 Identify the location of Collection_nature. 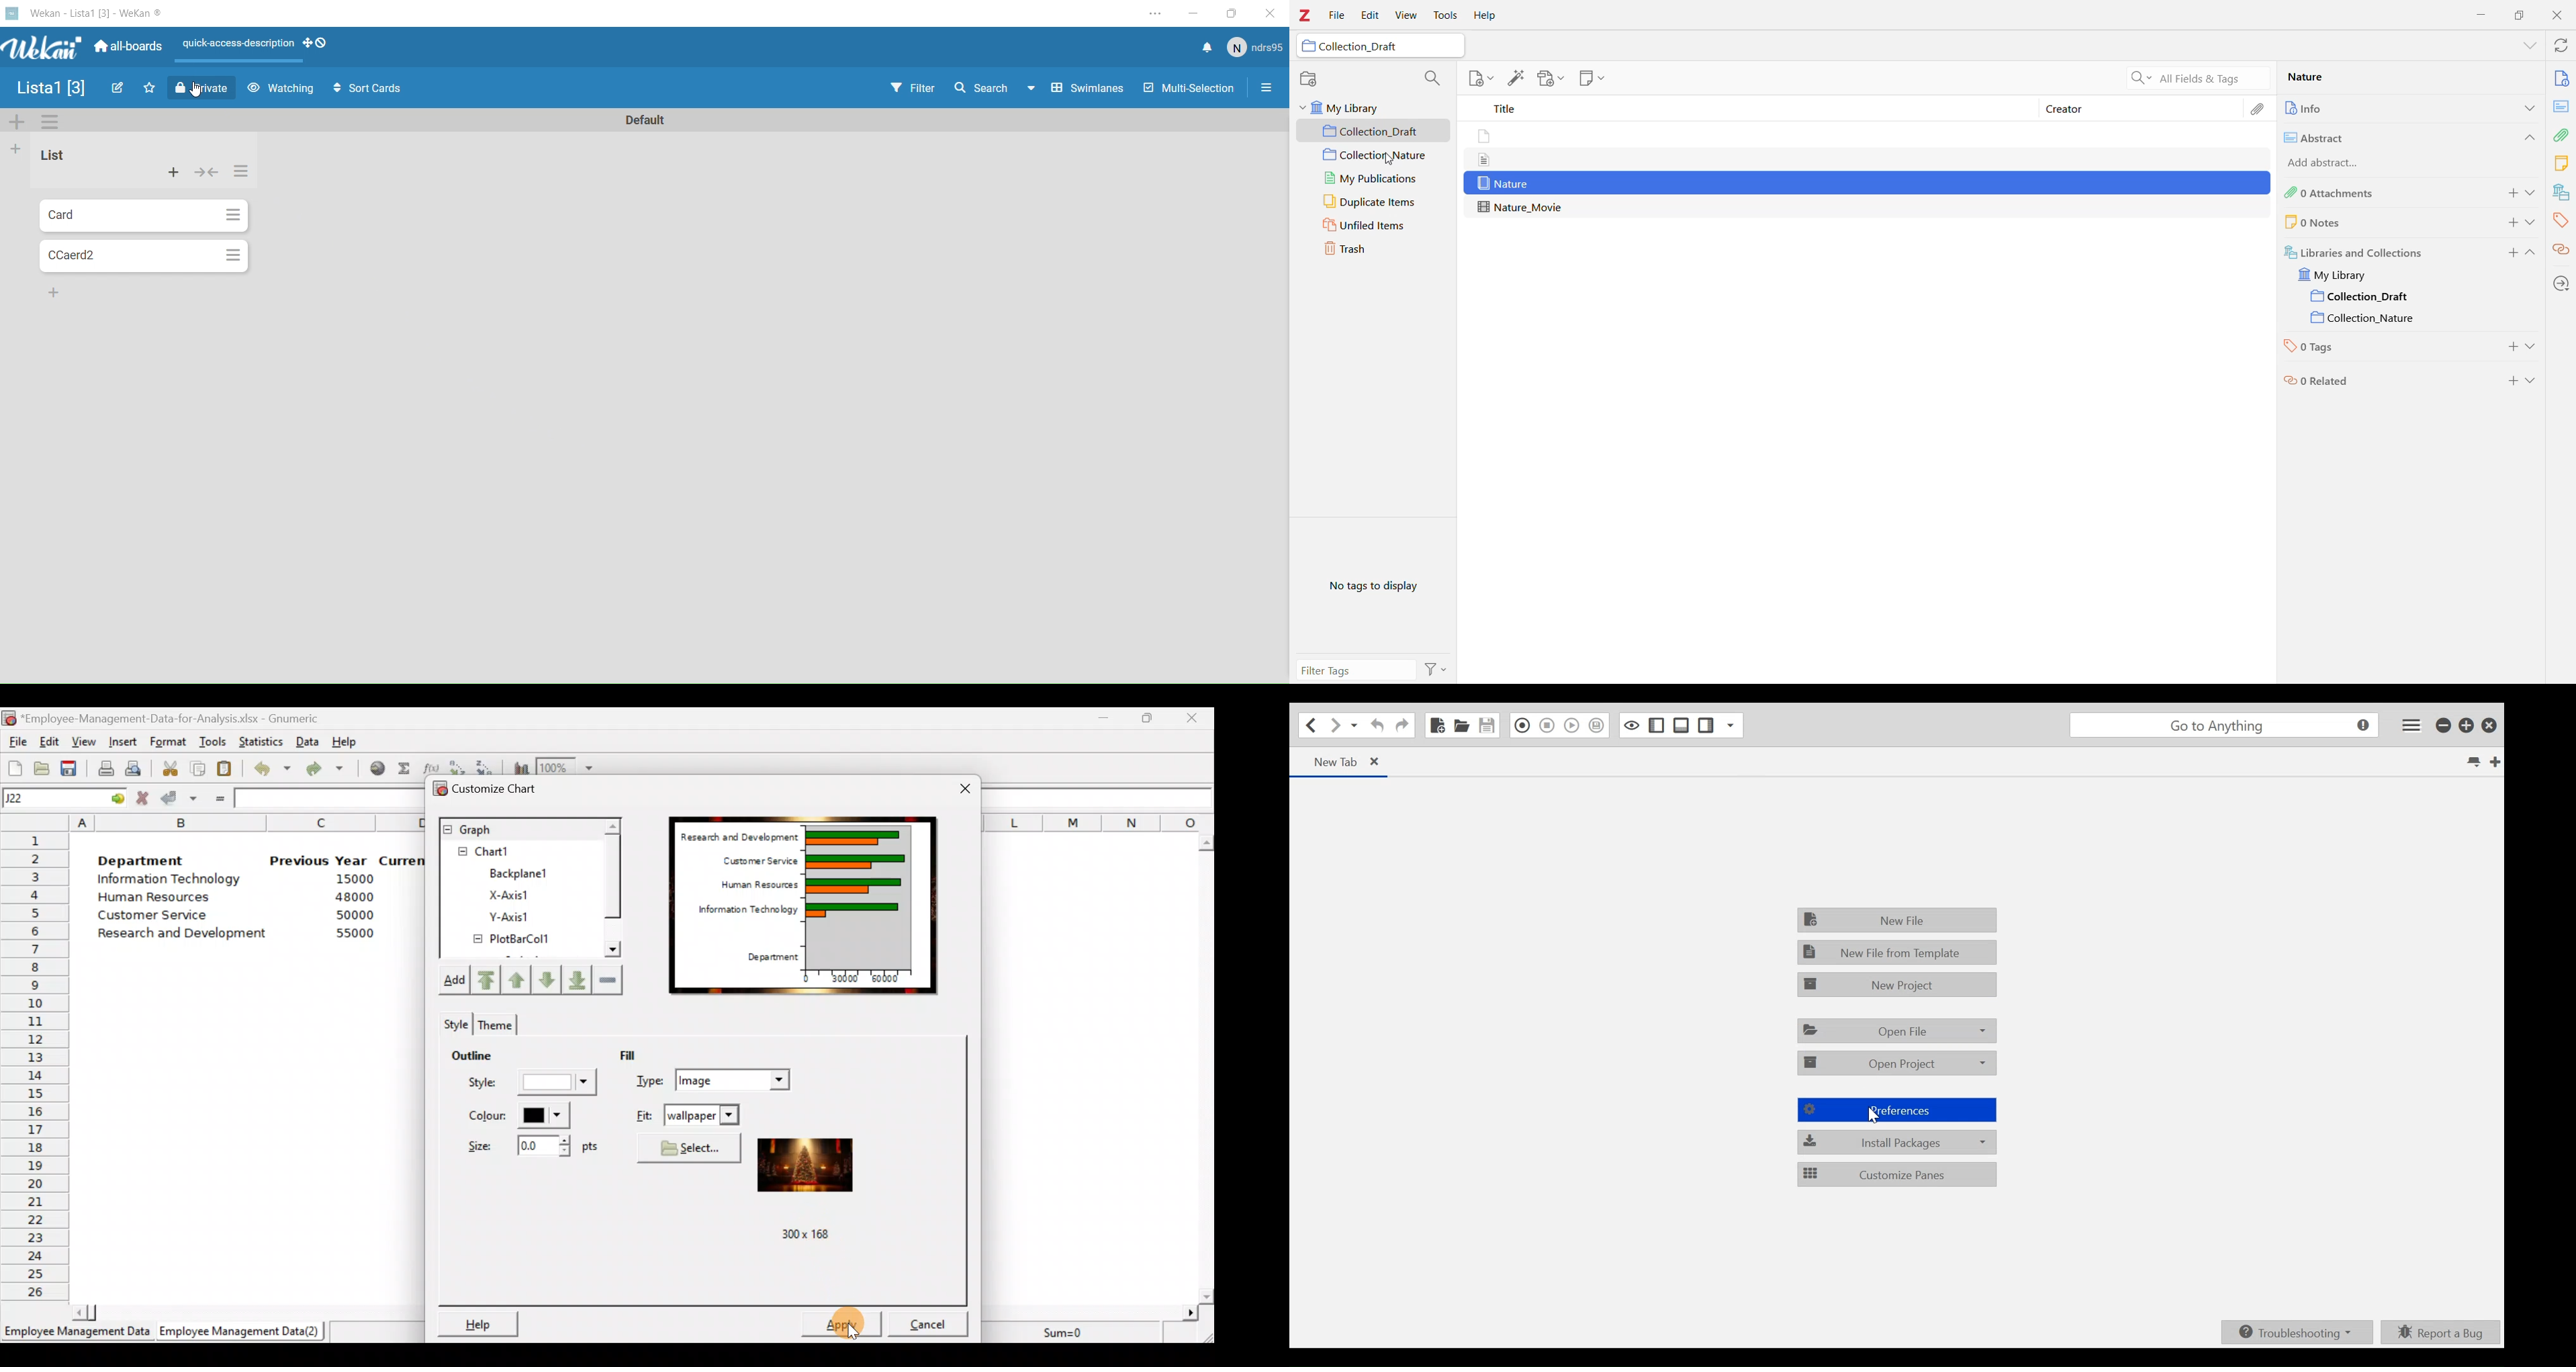
(2364, 316).